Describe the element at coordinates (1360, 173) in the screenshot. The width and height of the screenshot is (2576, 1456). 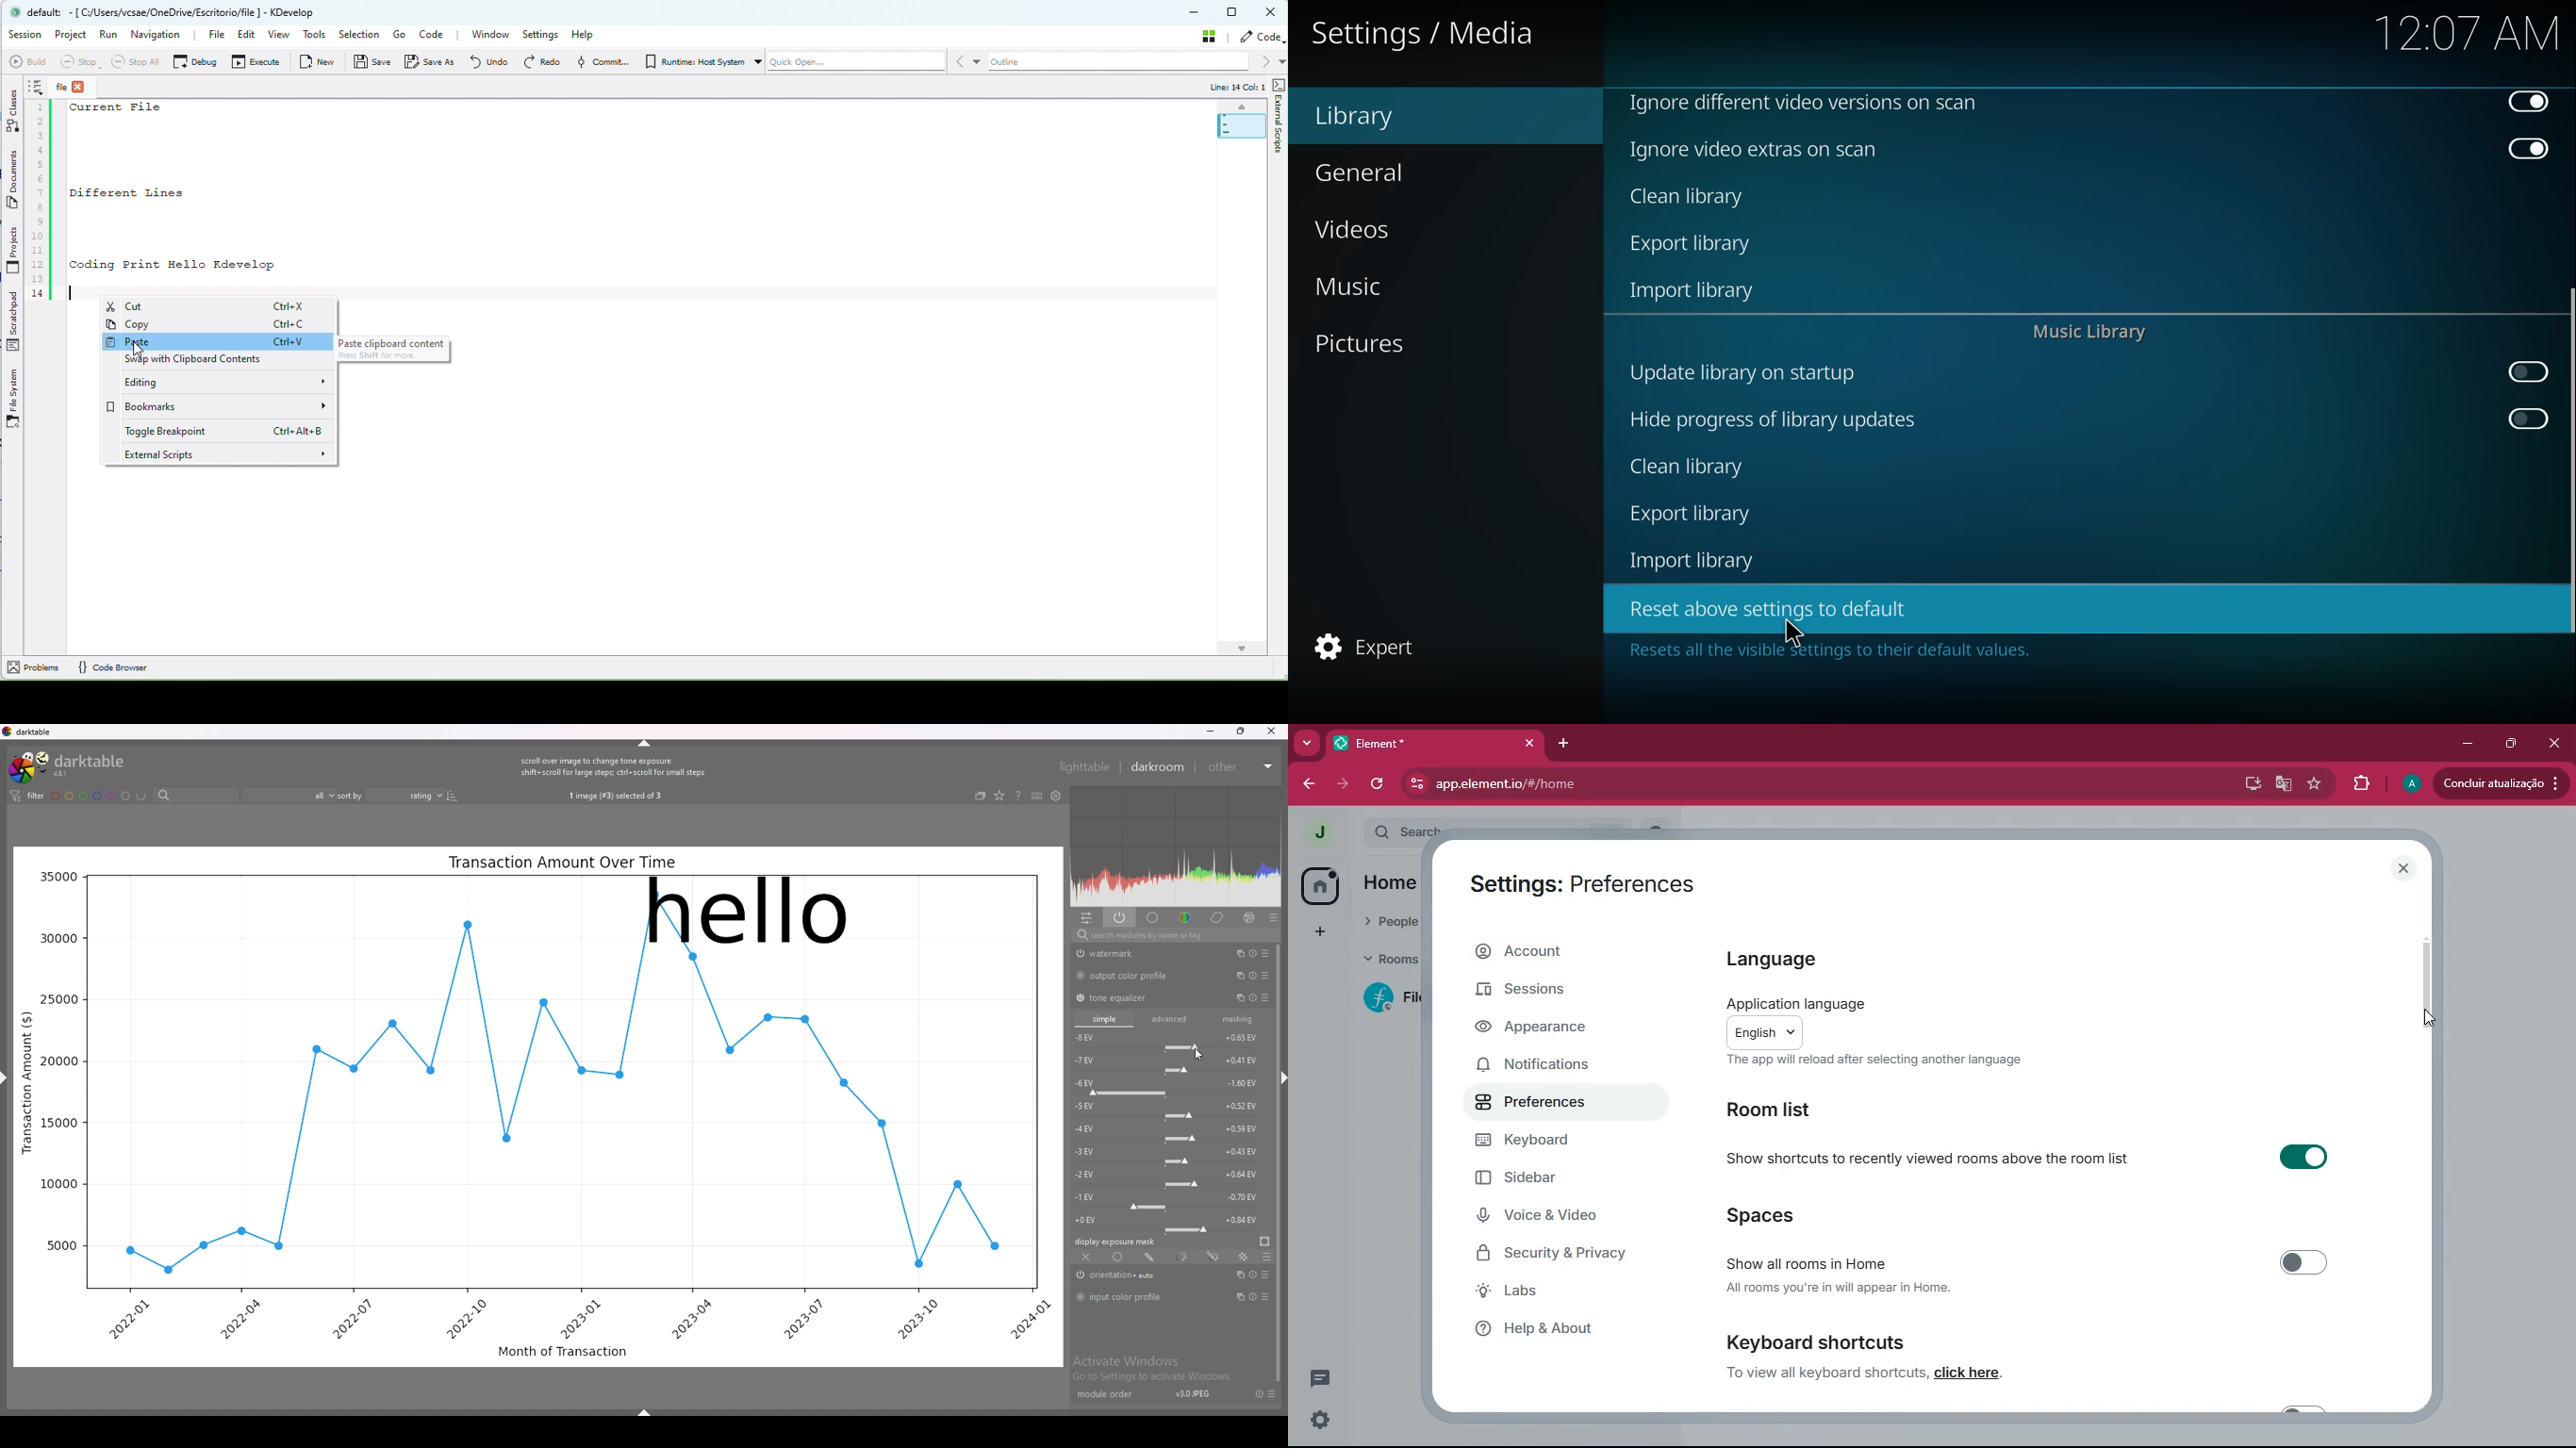
I see `general` at that location.